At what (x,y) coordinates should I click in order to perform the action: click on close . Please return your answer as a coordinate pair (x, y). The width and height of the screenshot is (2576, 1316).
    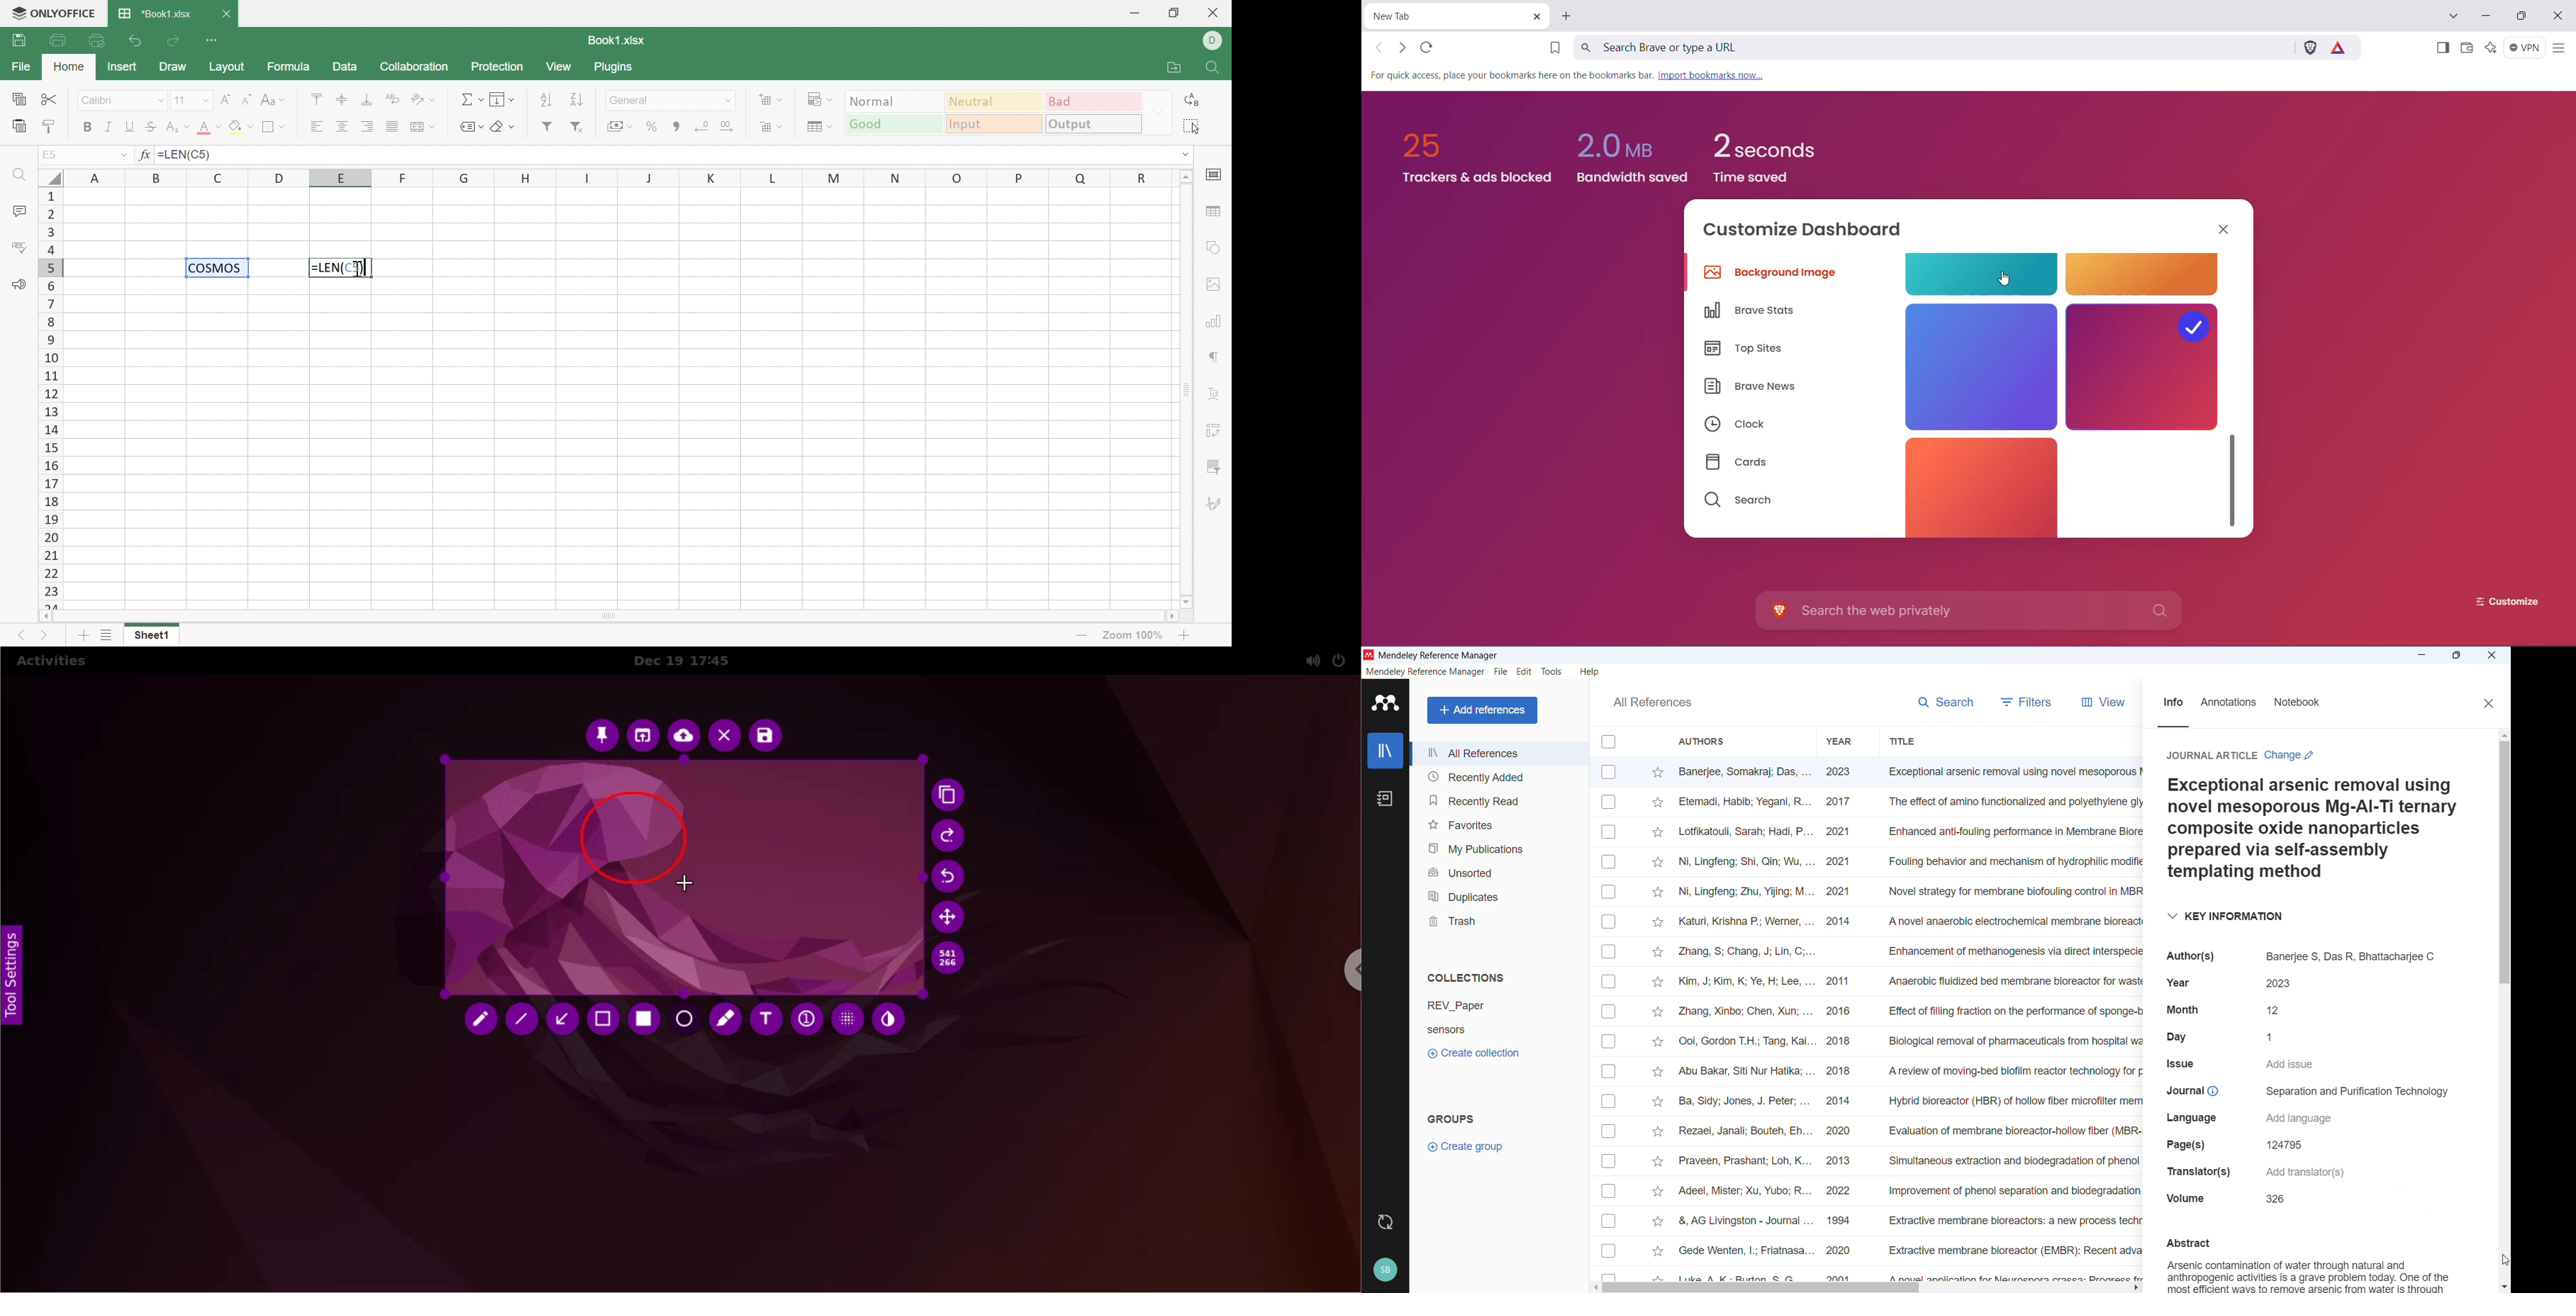
    Looking at the image, I should click on (2491, 655).